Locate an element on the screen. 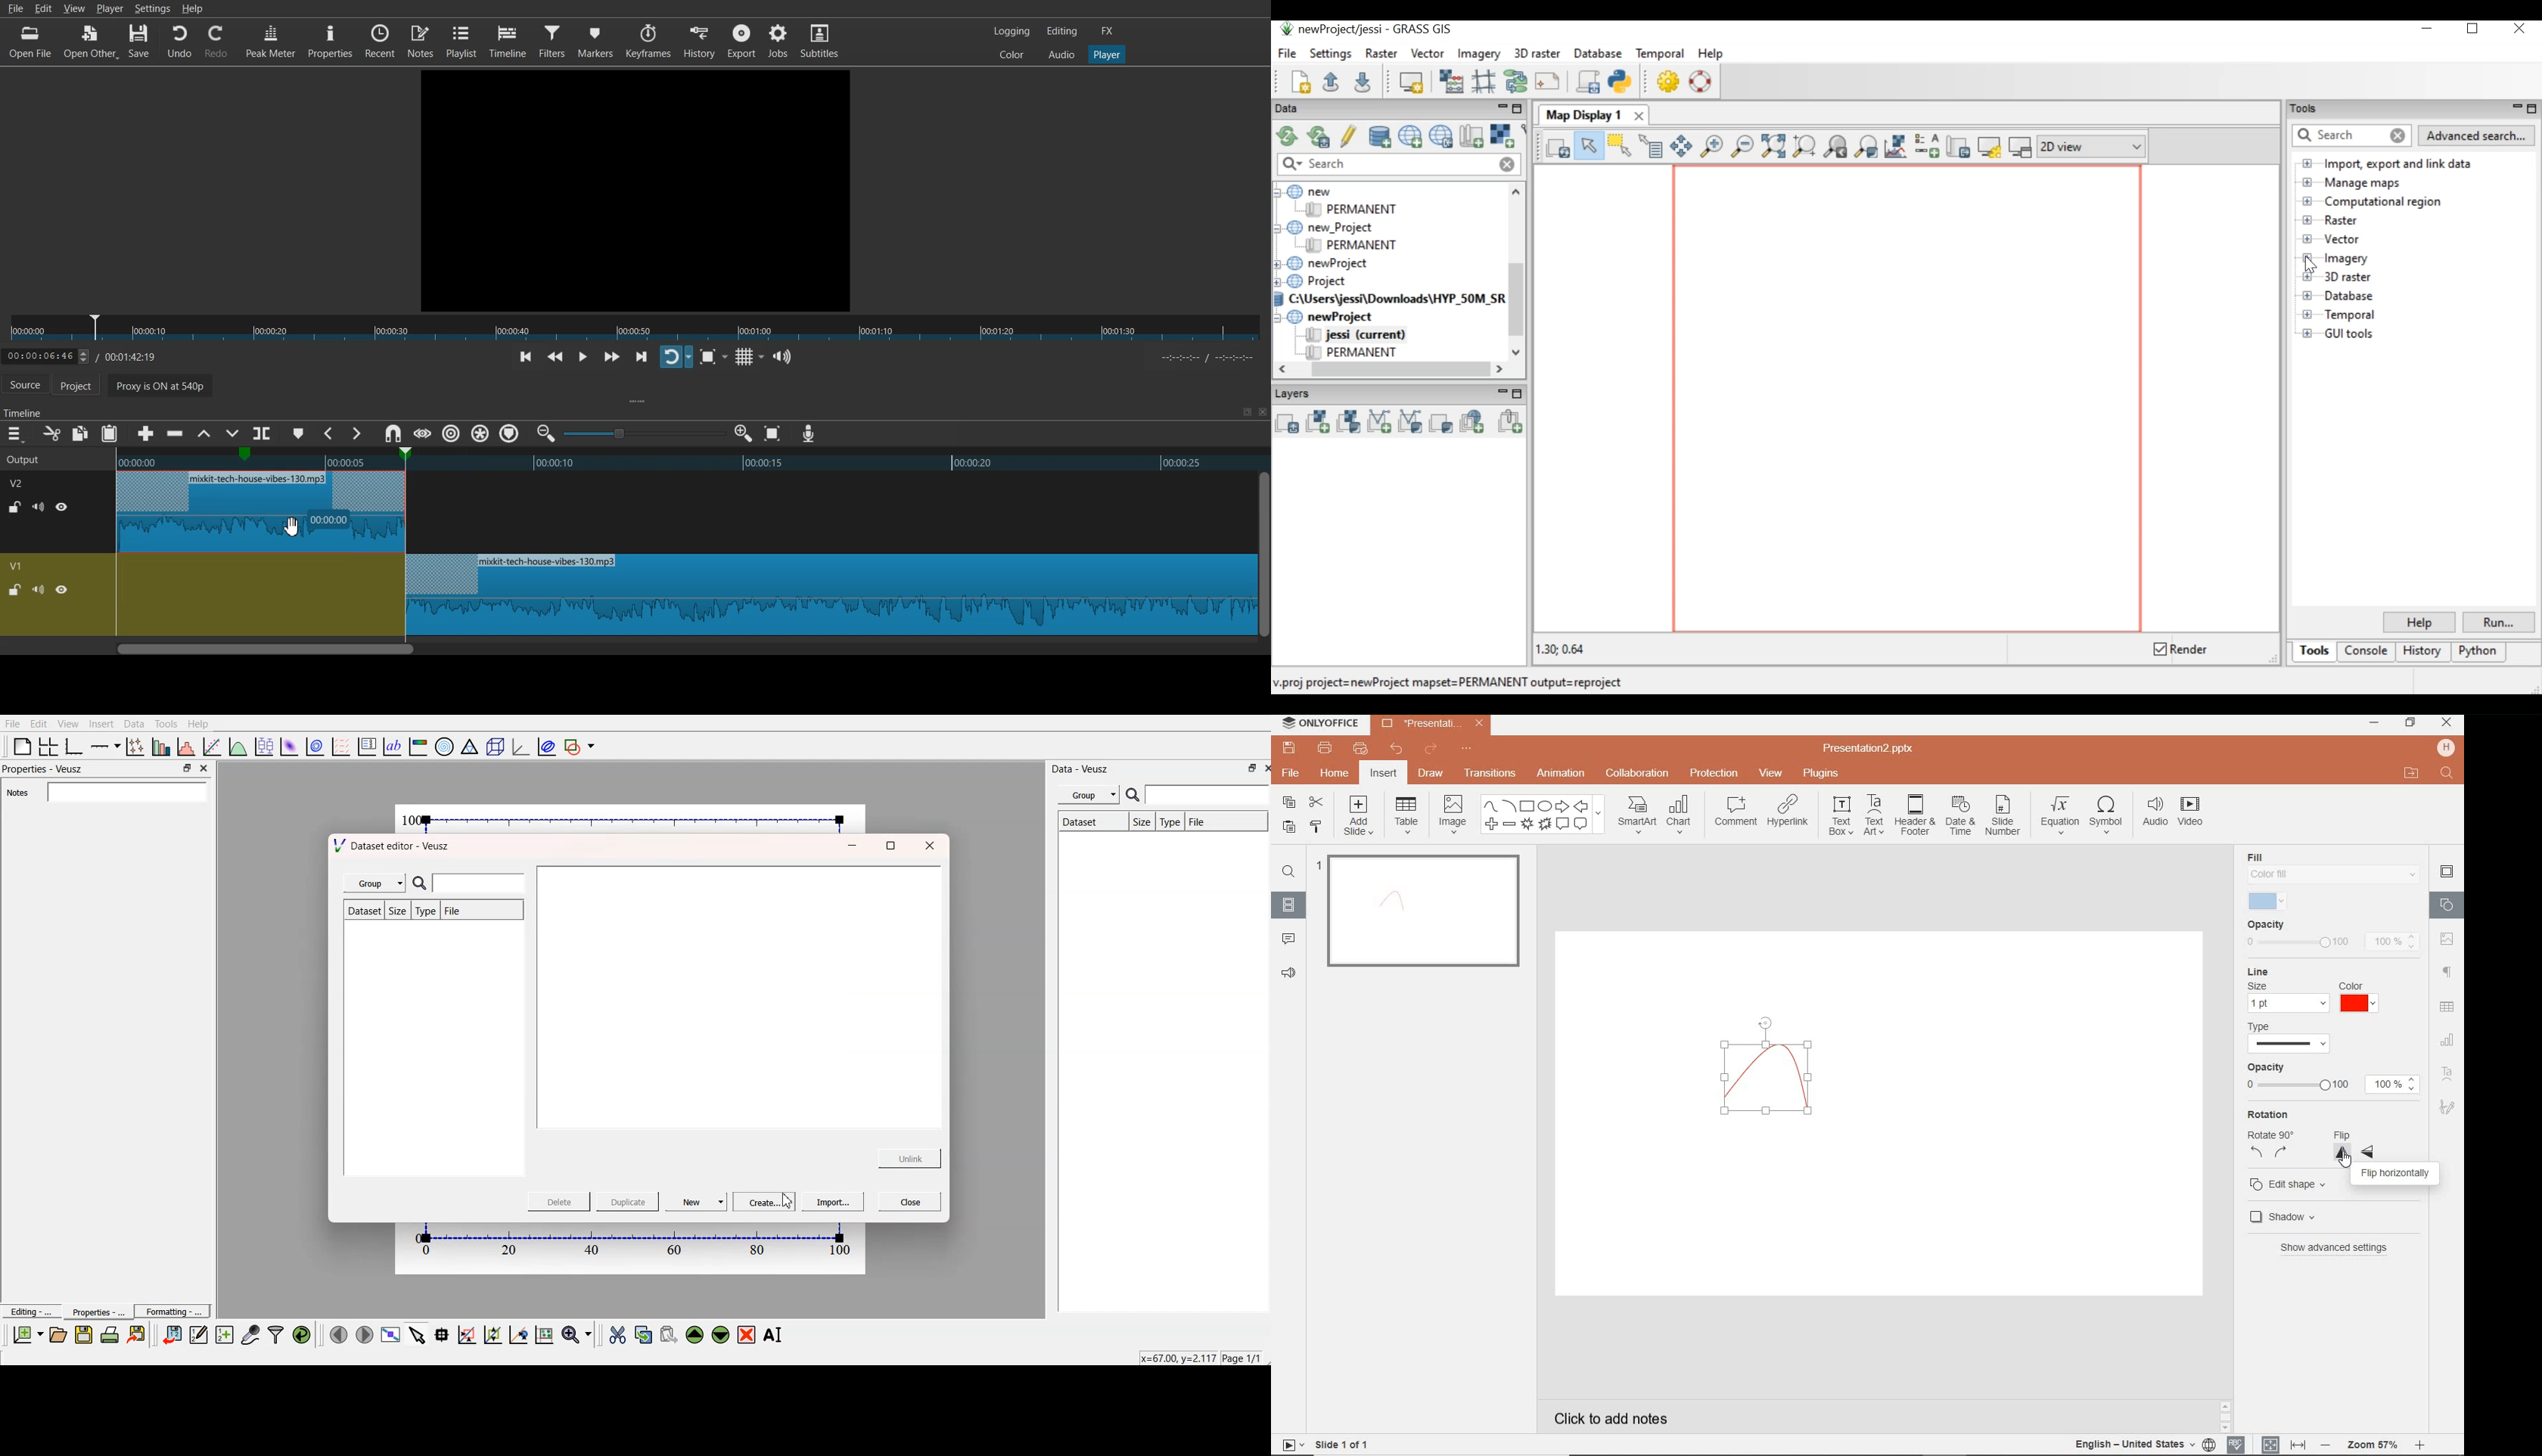 This screenshot has height=1456, width=2548. Keyframes is located at coordinates (648, 41).